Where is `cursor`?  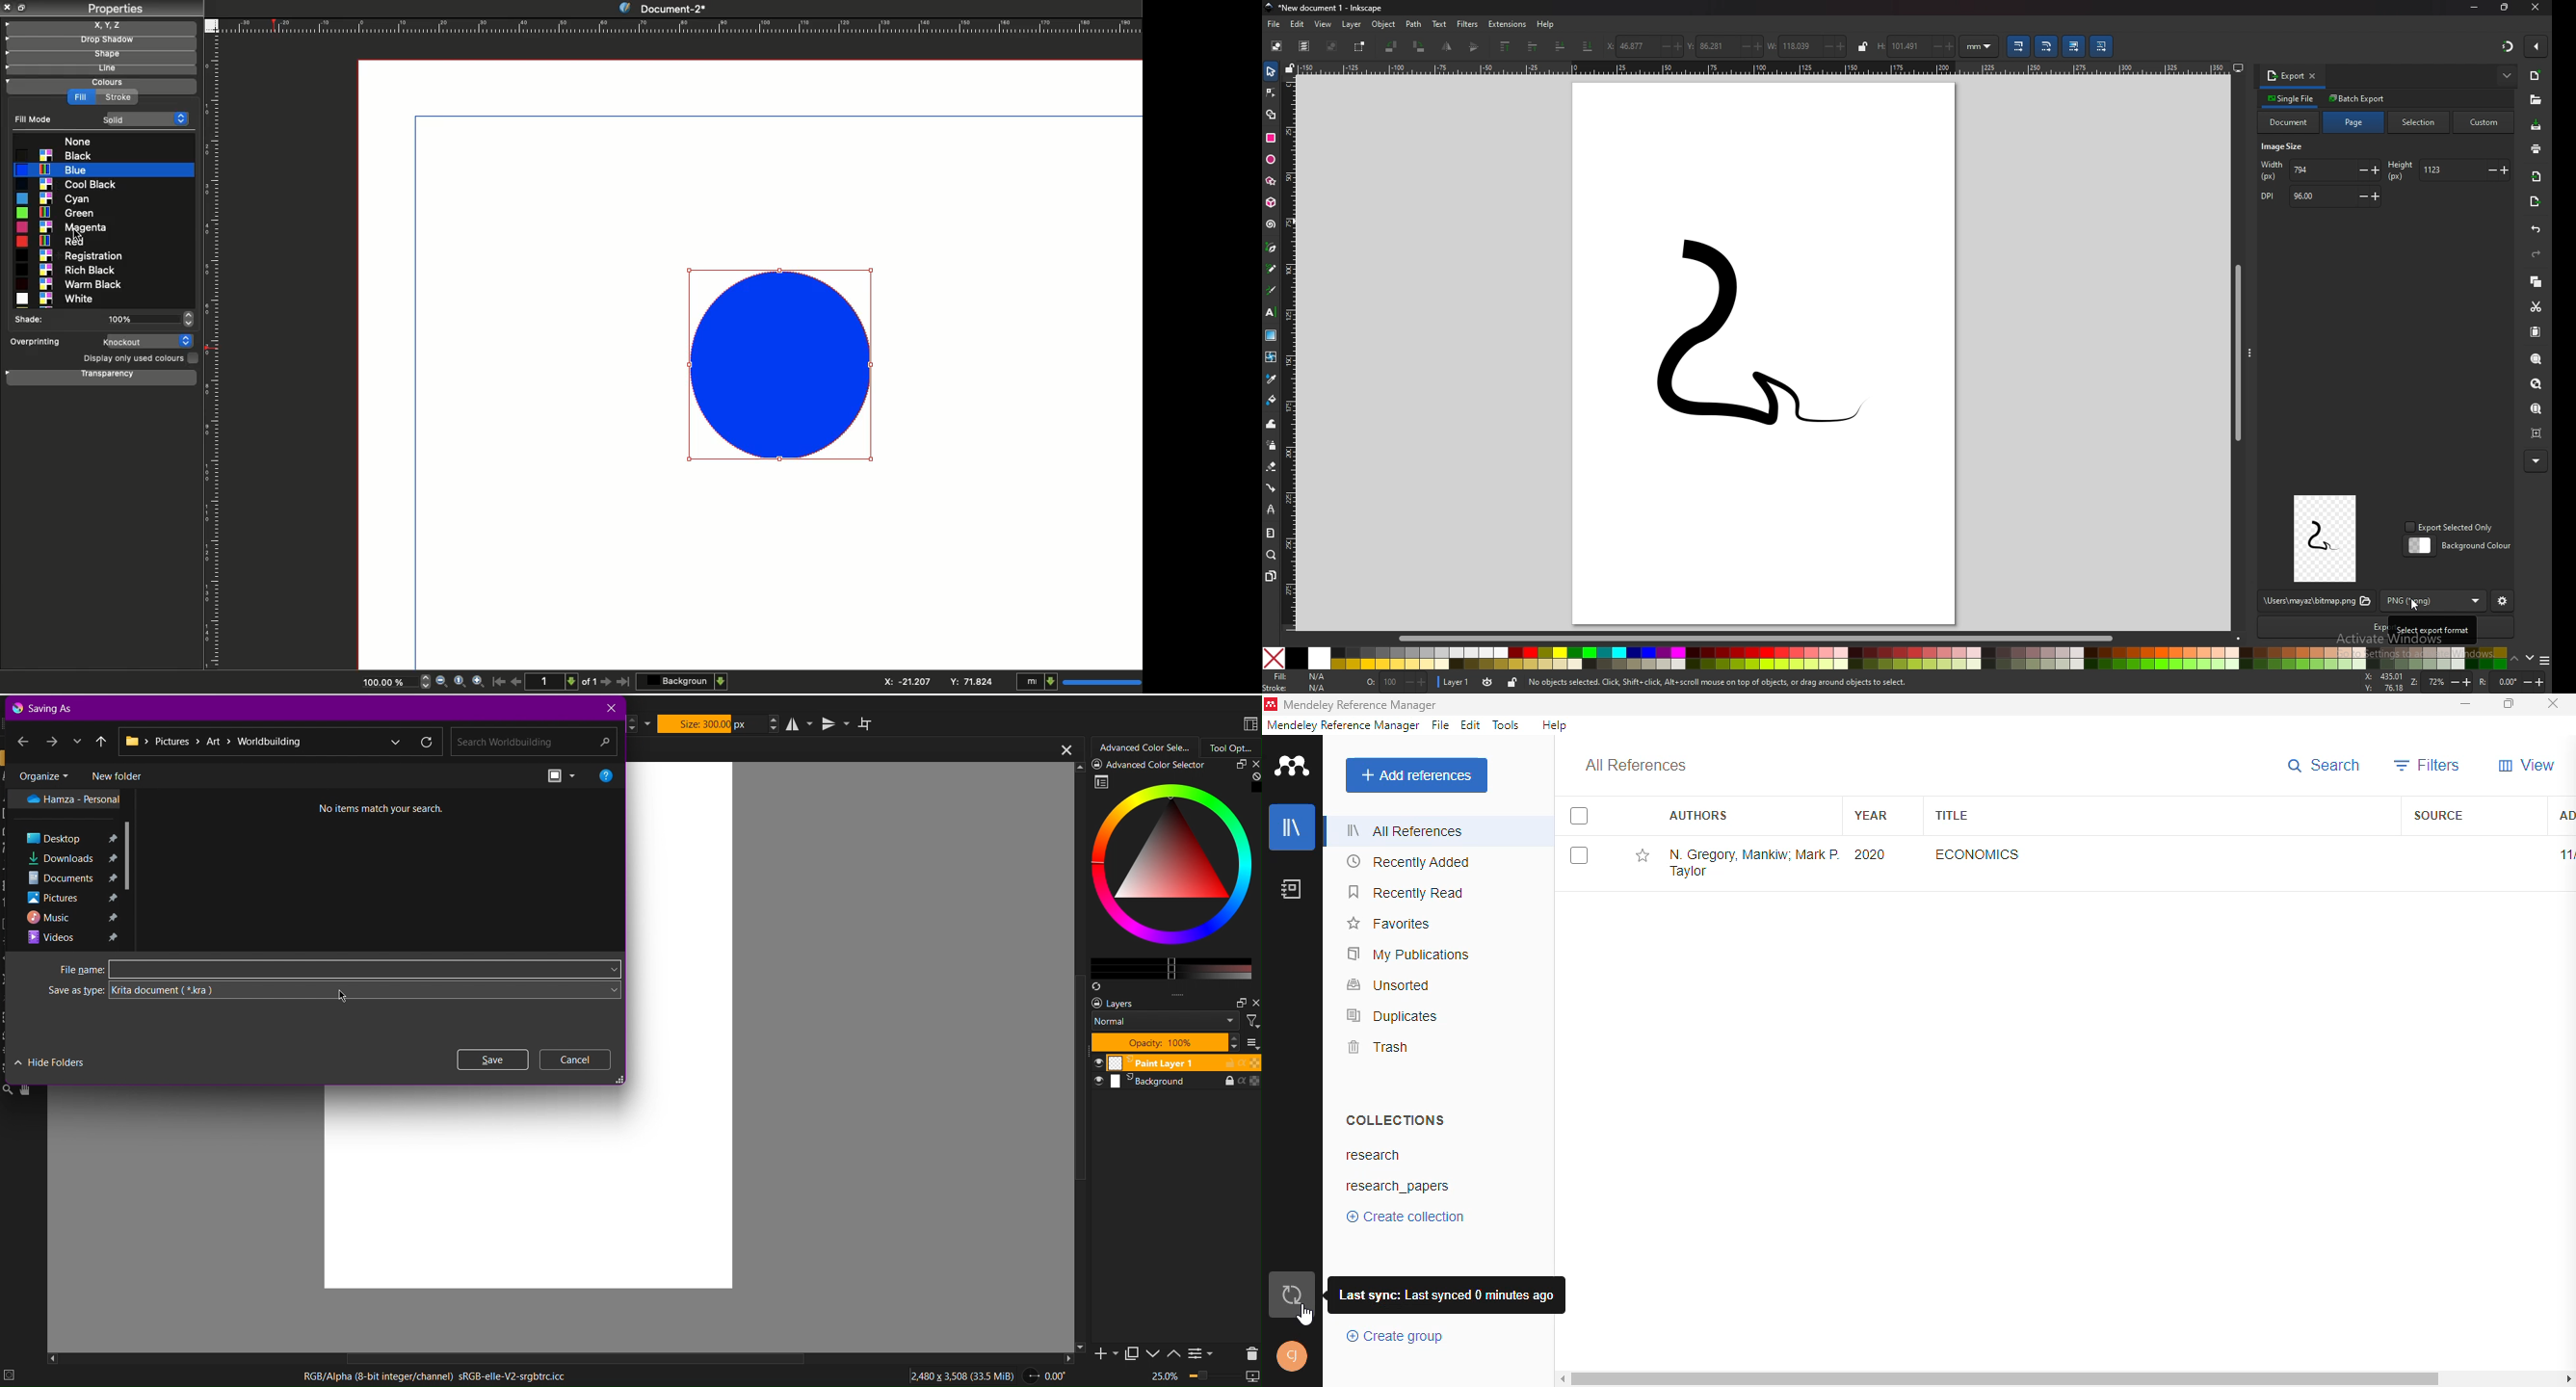 cursor is located at coordinates (81, 232).